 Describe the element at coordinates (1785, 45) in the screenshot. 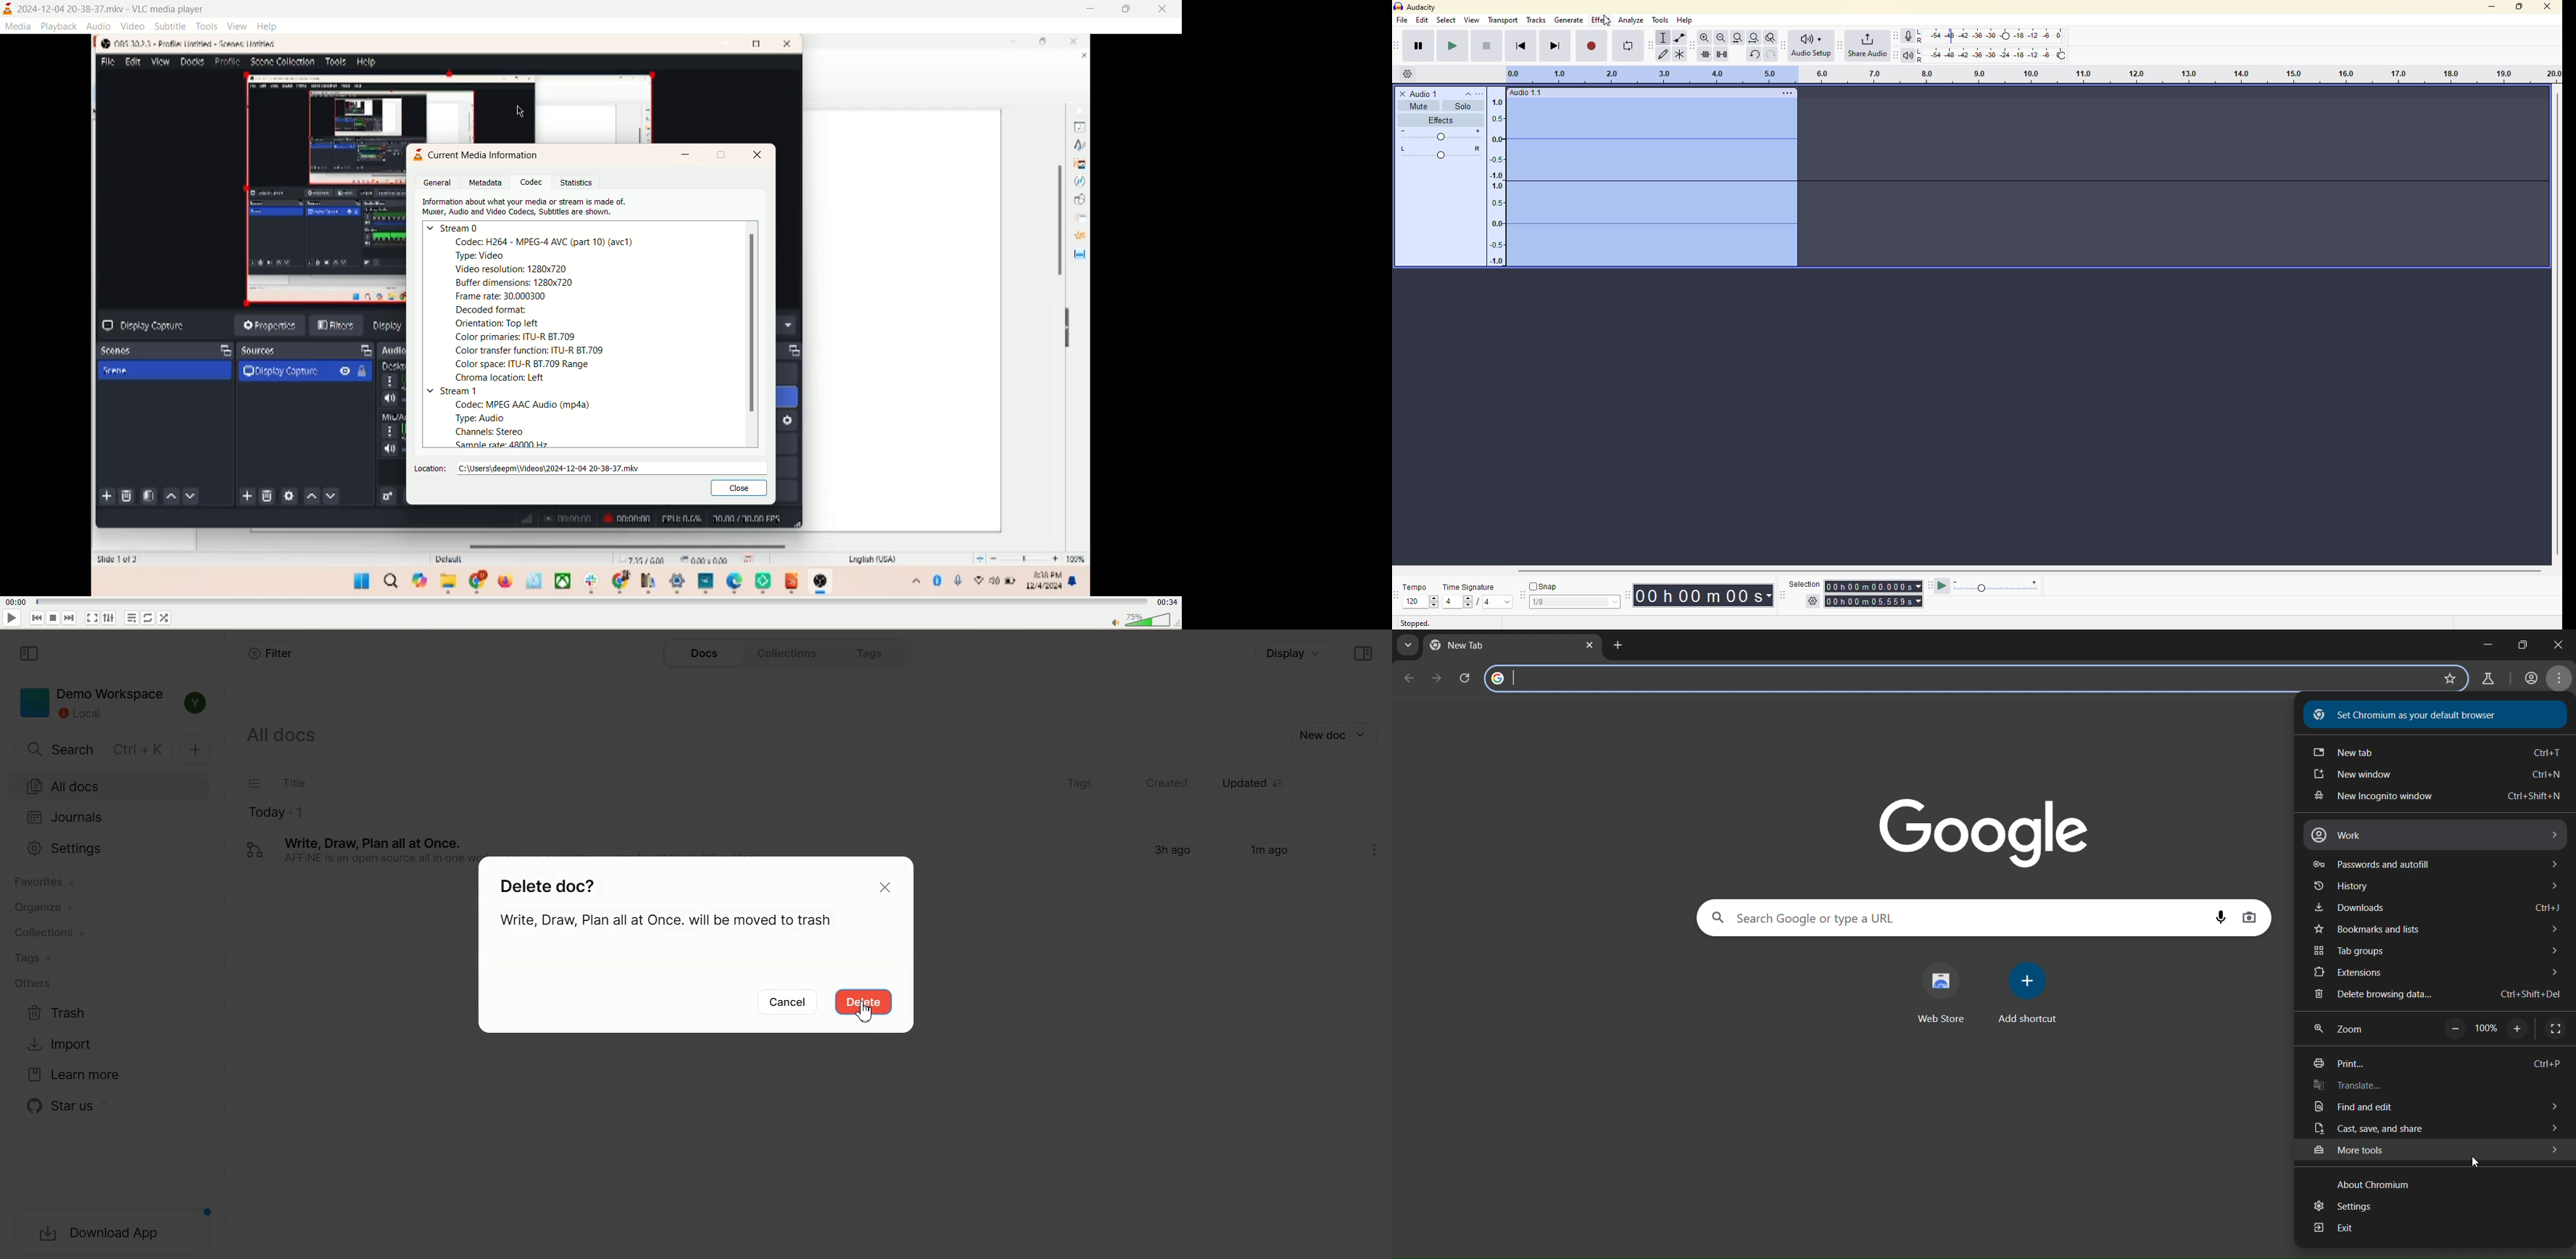

I see `audio setup toolbar` at that location.